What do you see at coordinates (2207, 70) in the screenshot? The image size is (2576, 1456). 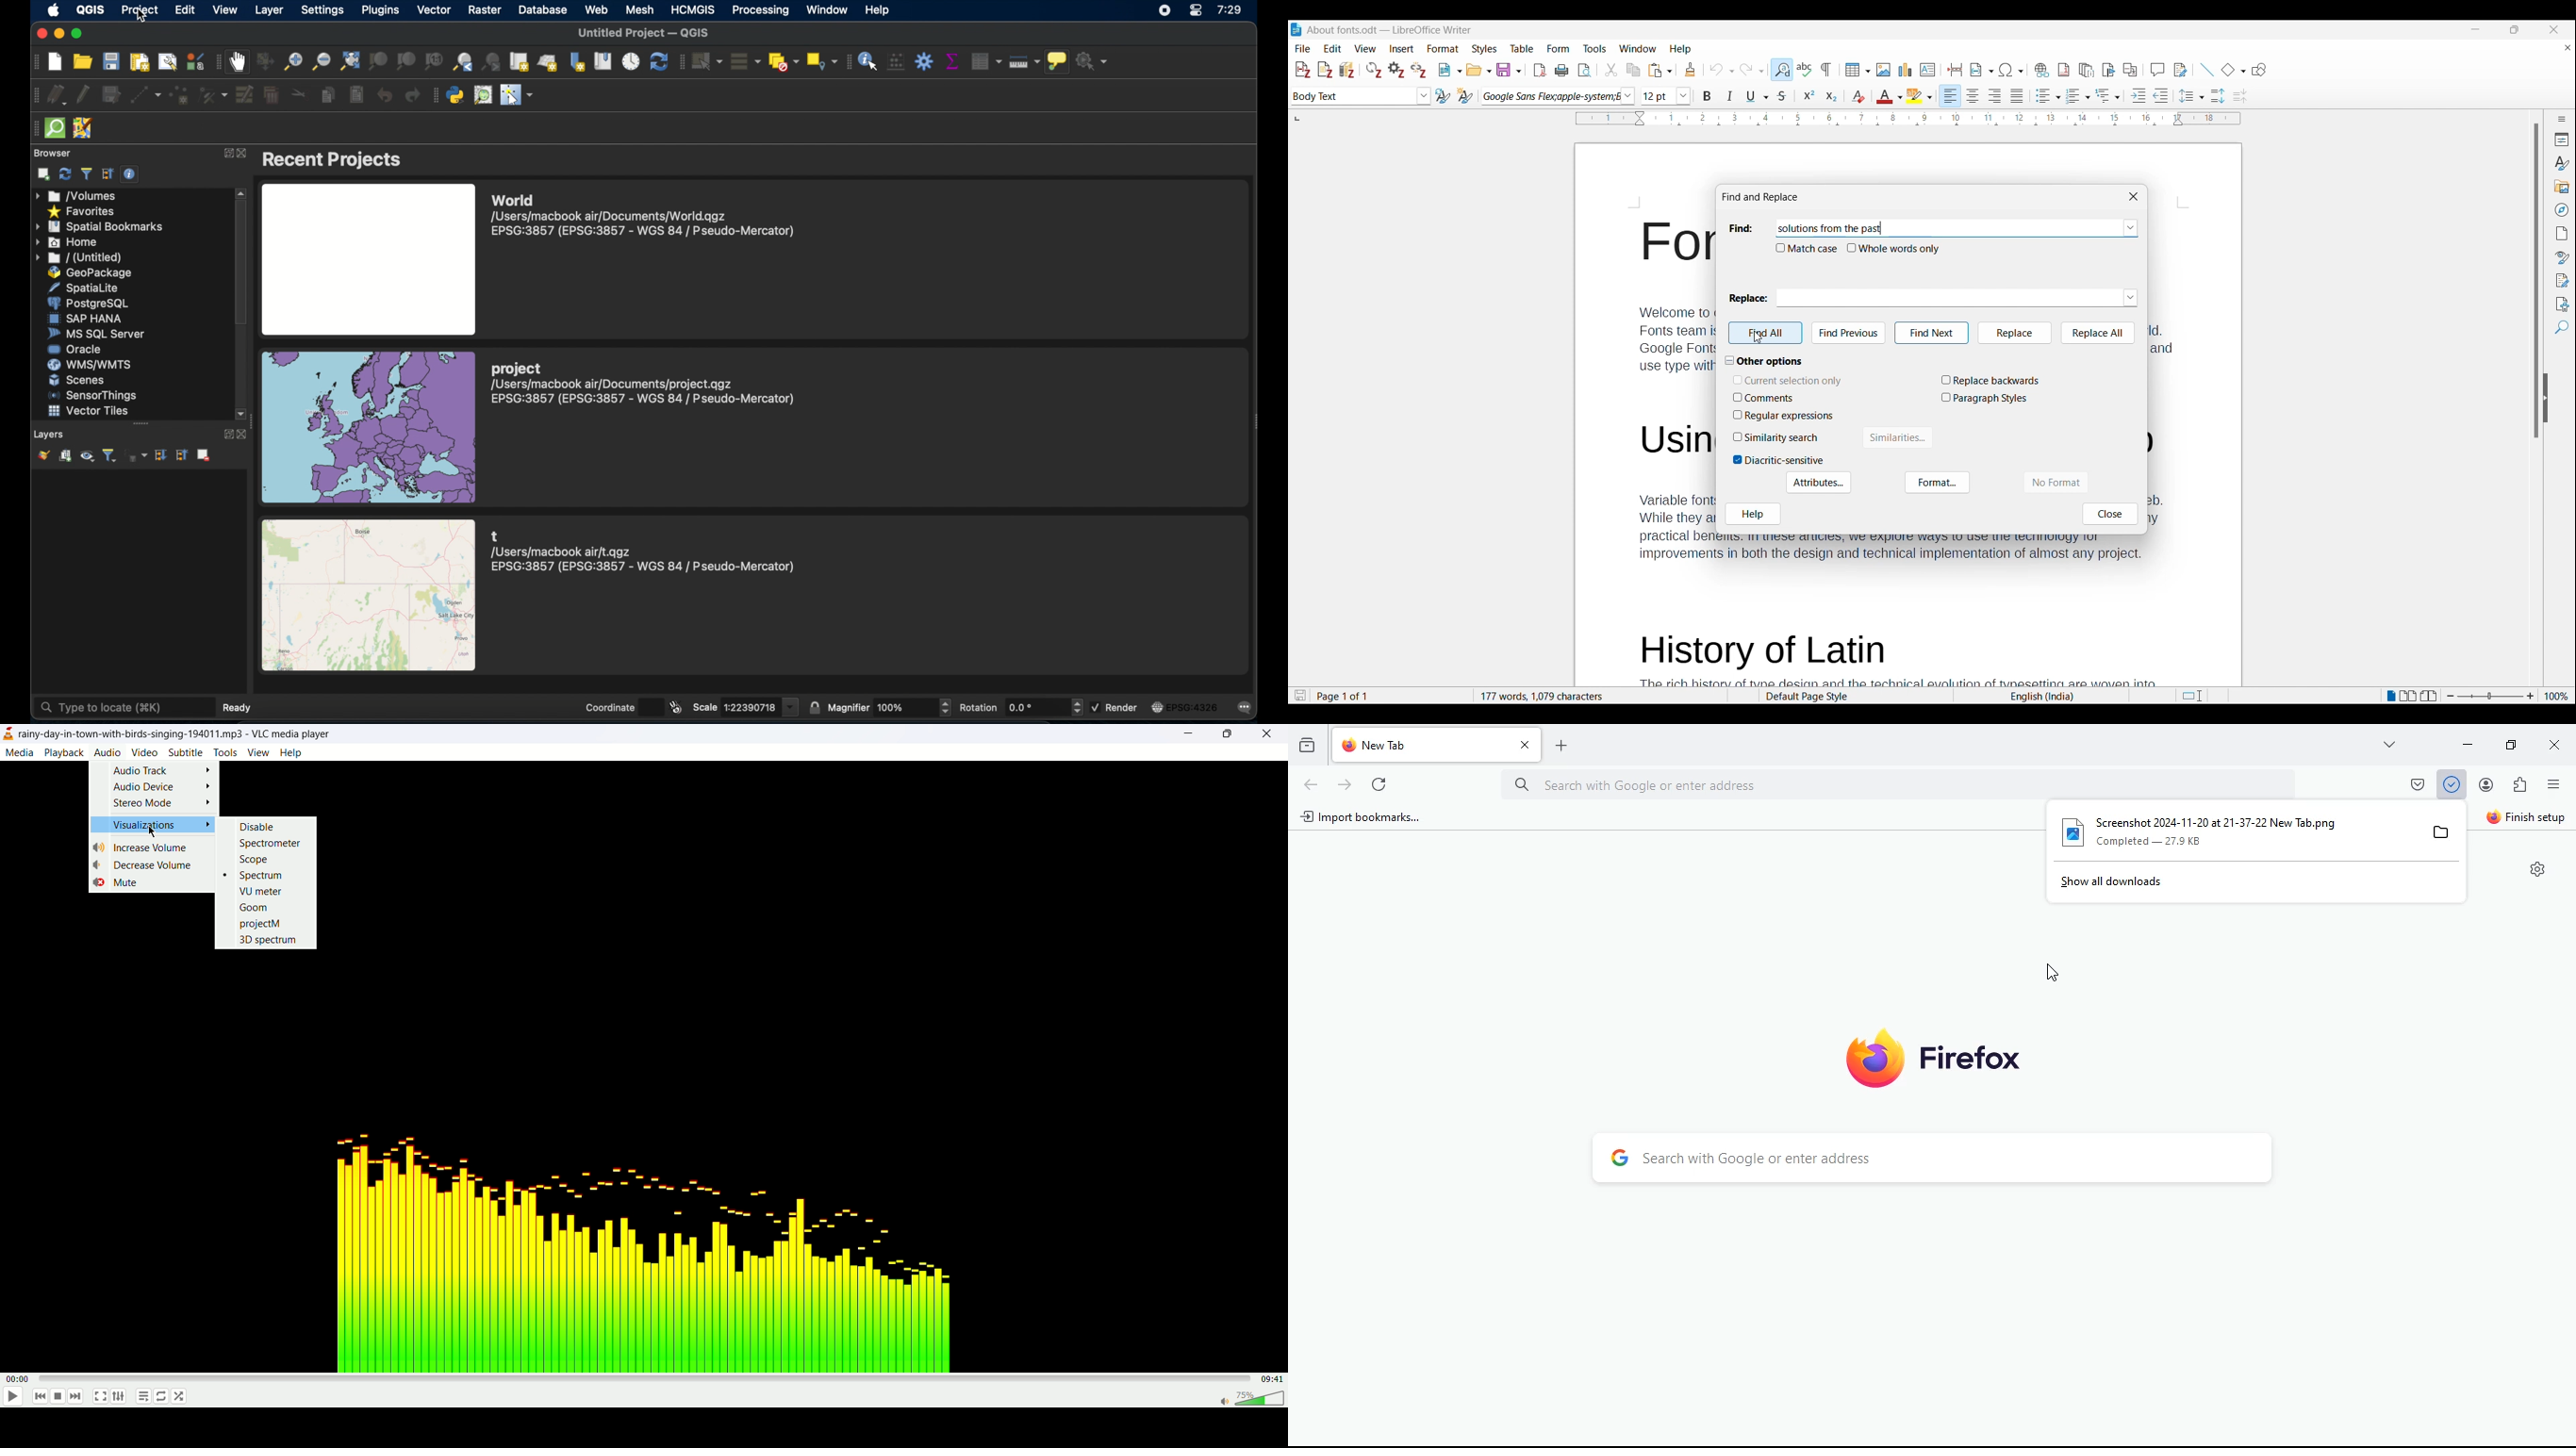 I see `Insert line` at bounding box center [2207, 70].